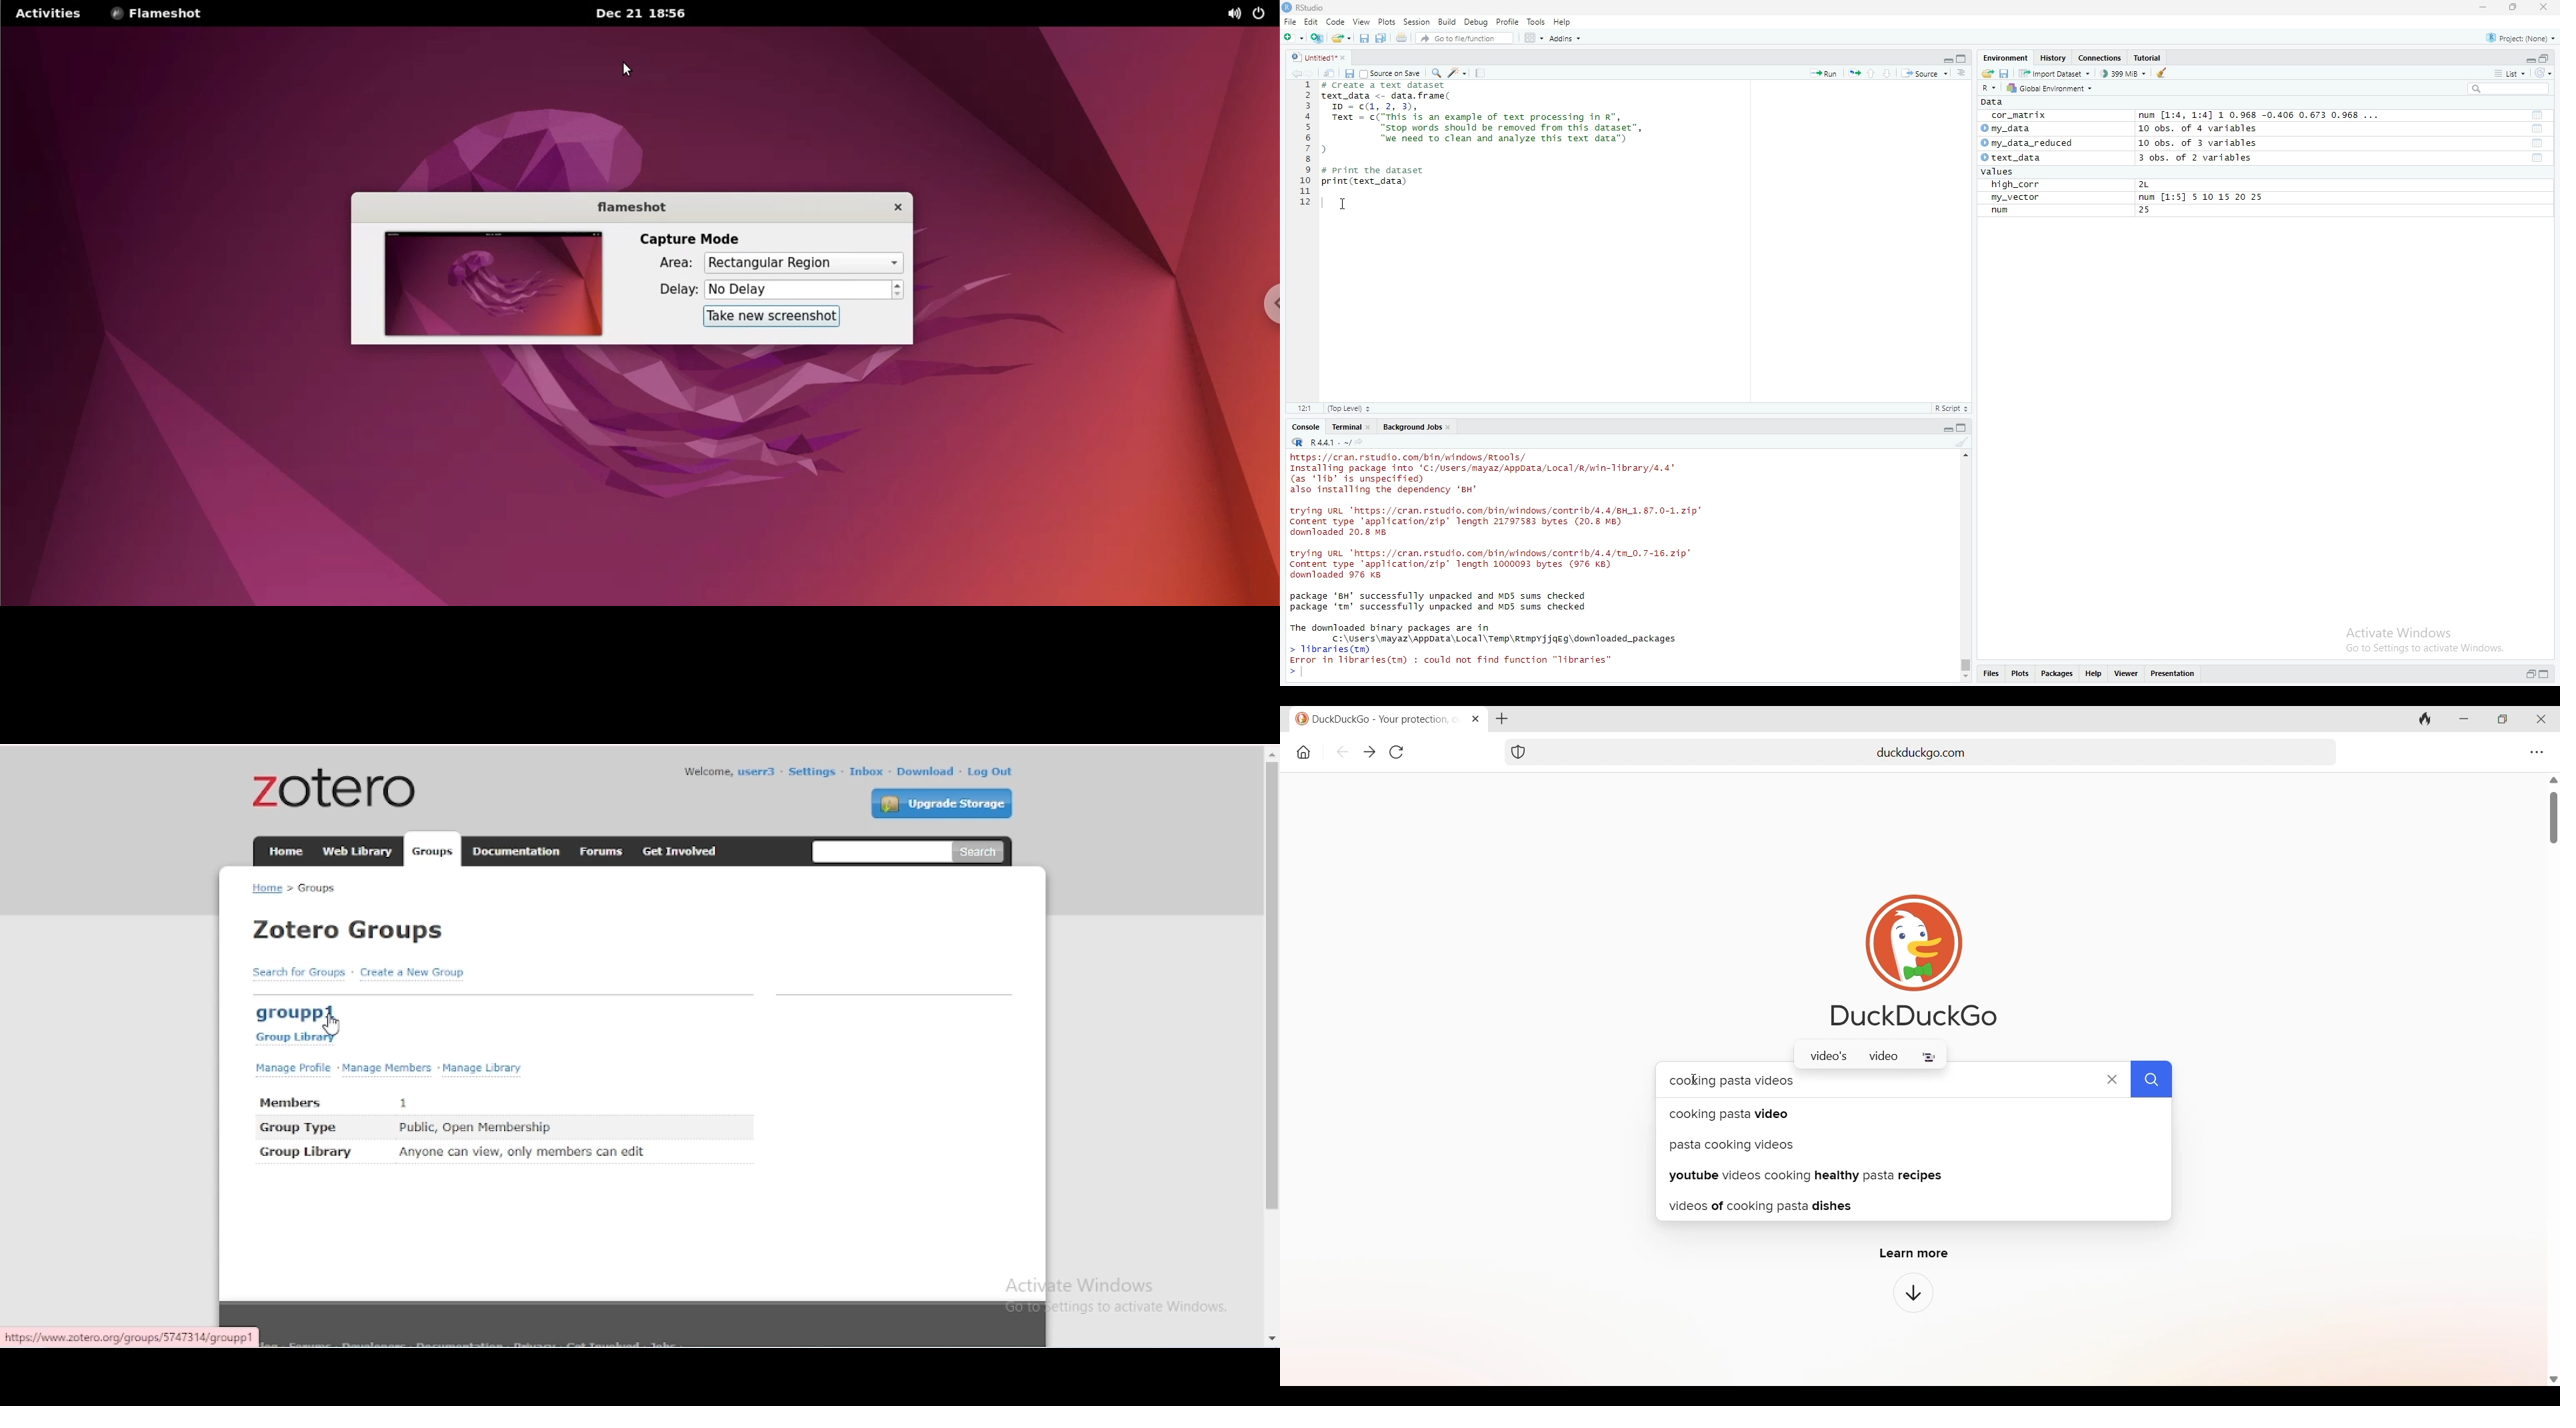 This screenshot has width=2576, height=1428. What do you see at coordinates (1313, 73) in the screenshot?
I see `go forward` at bounding box center [1313, 73].